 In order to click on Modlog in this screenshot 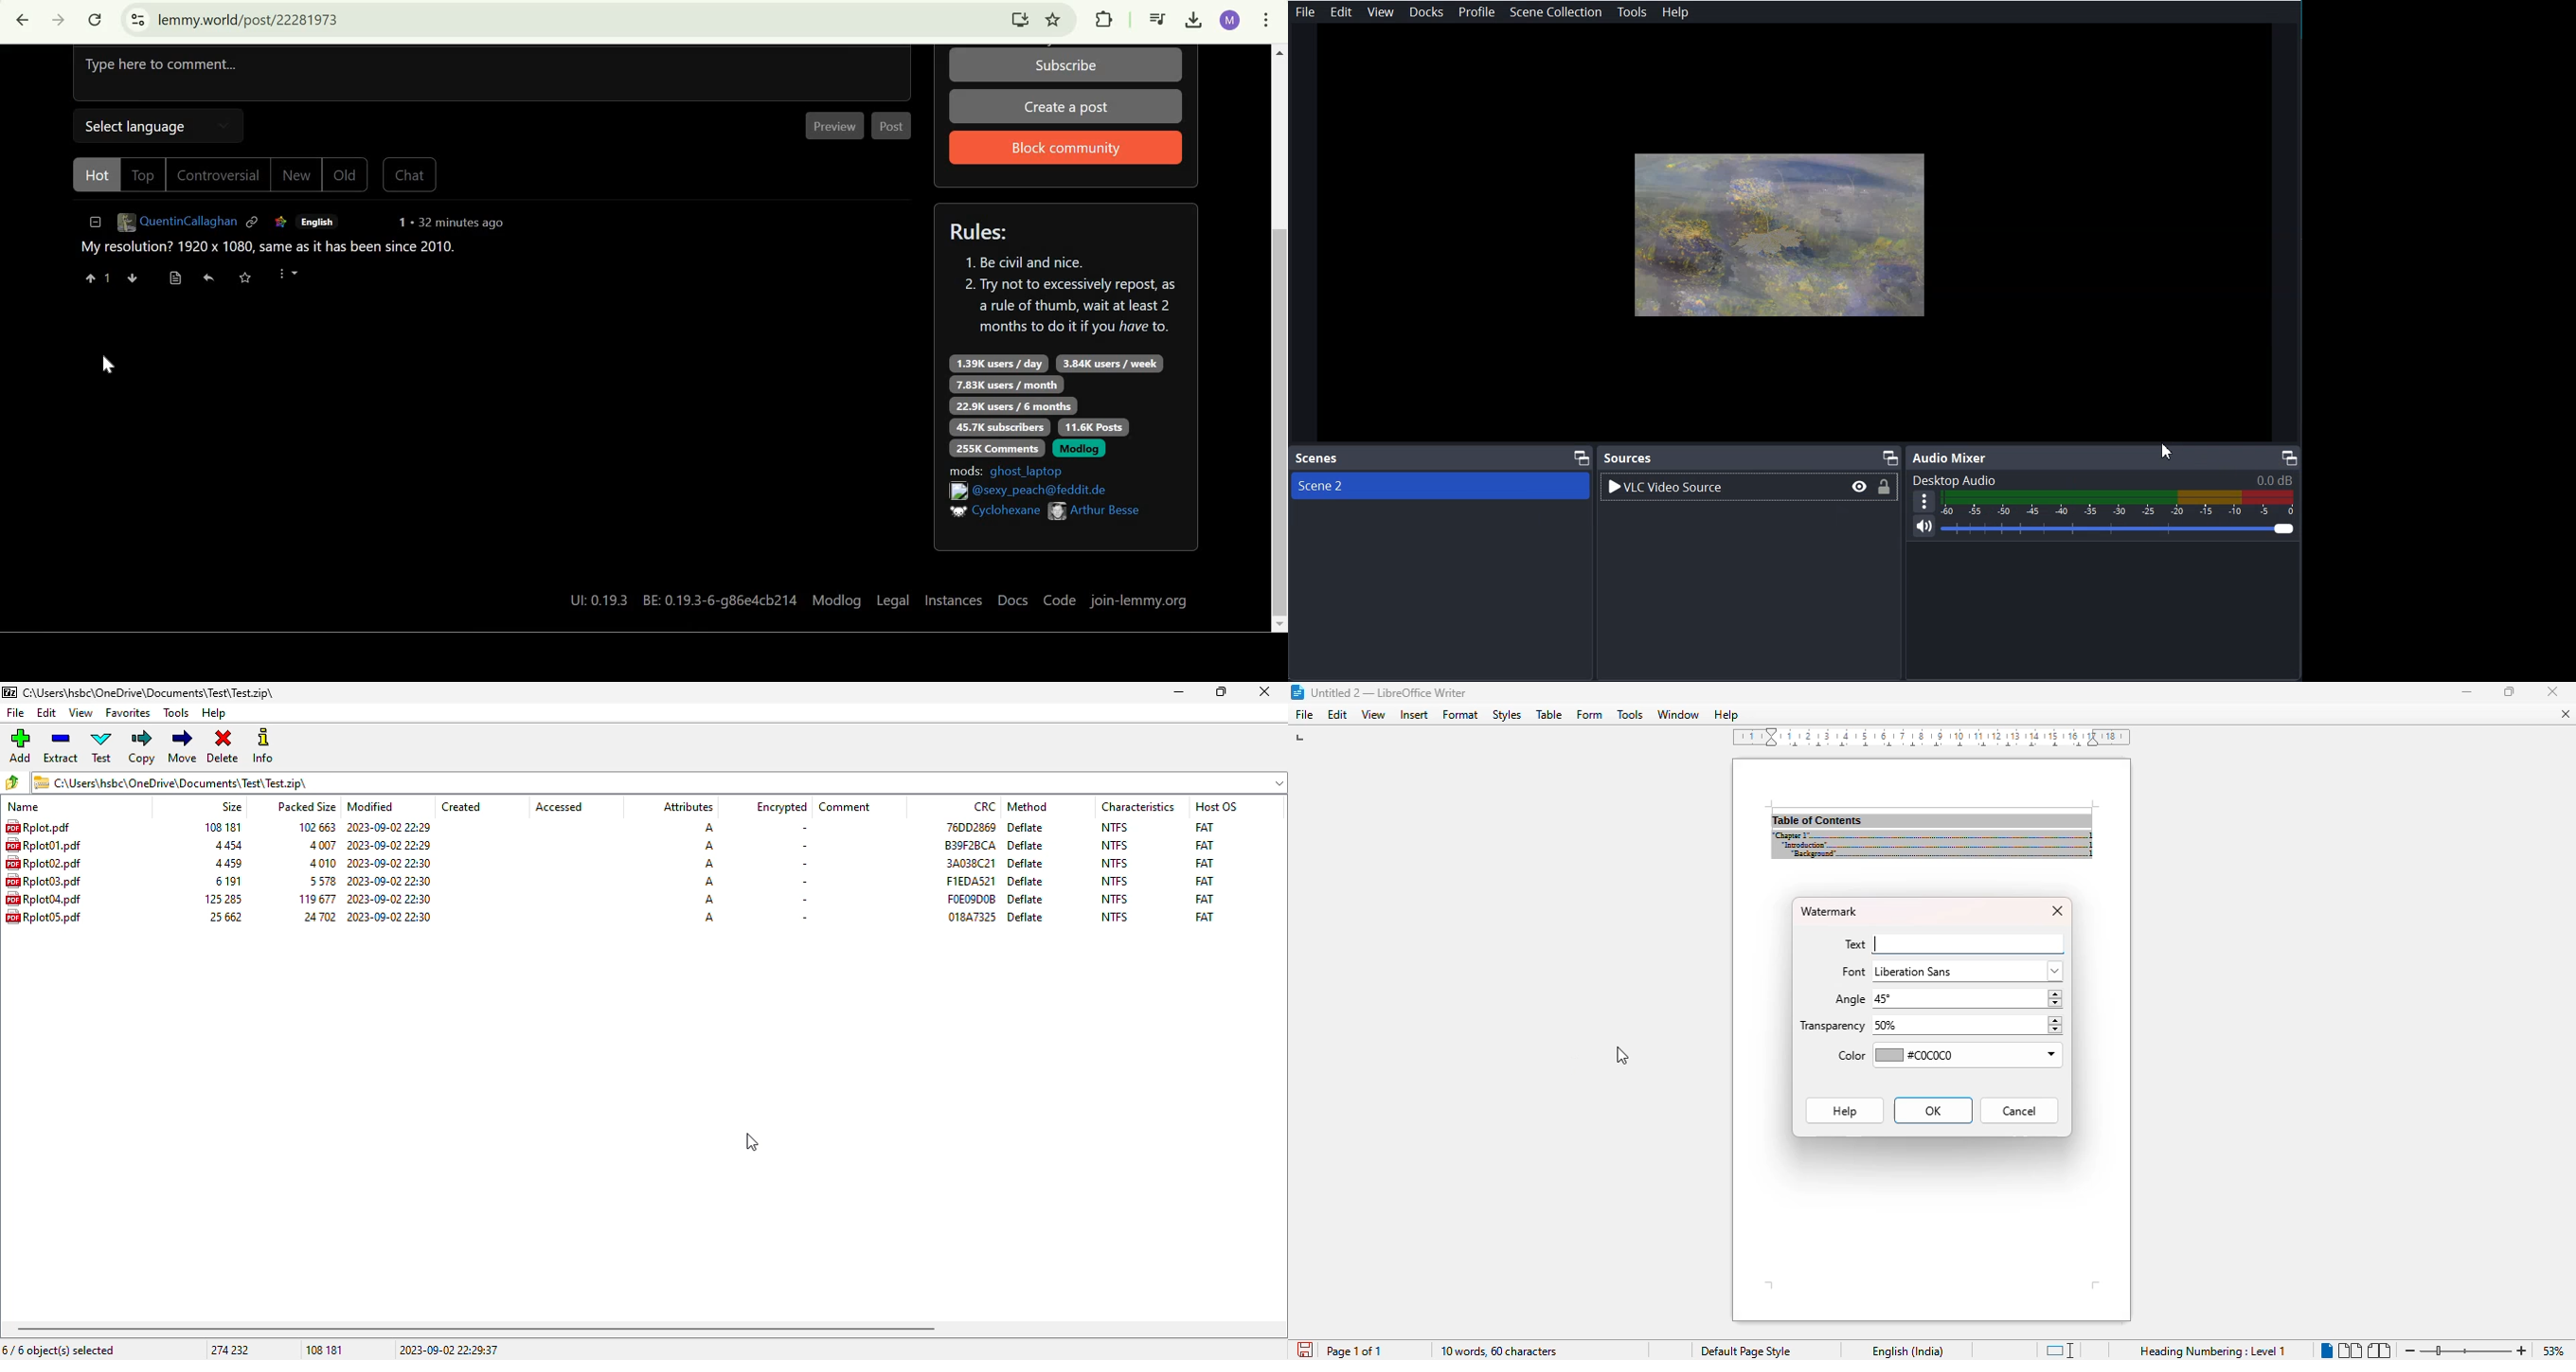, I will do `click(1078, 449)`.